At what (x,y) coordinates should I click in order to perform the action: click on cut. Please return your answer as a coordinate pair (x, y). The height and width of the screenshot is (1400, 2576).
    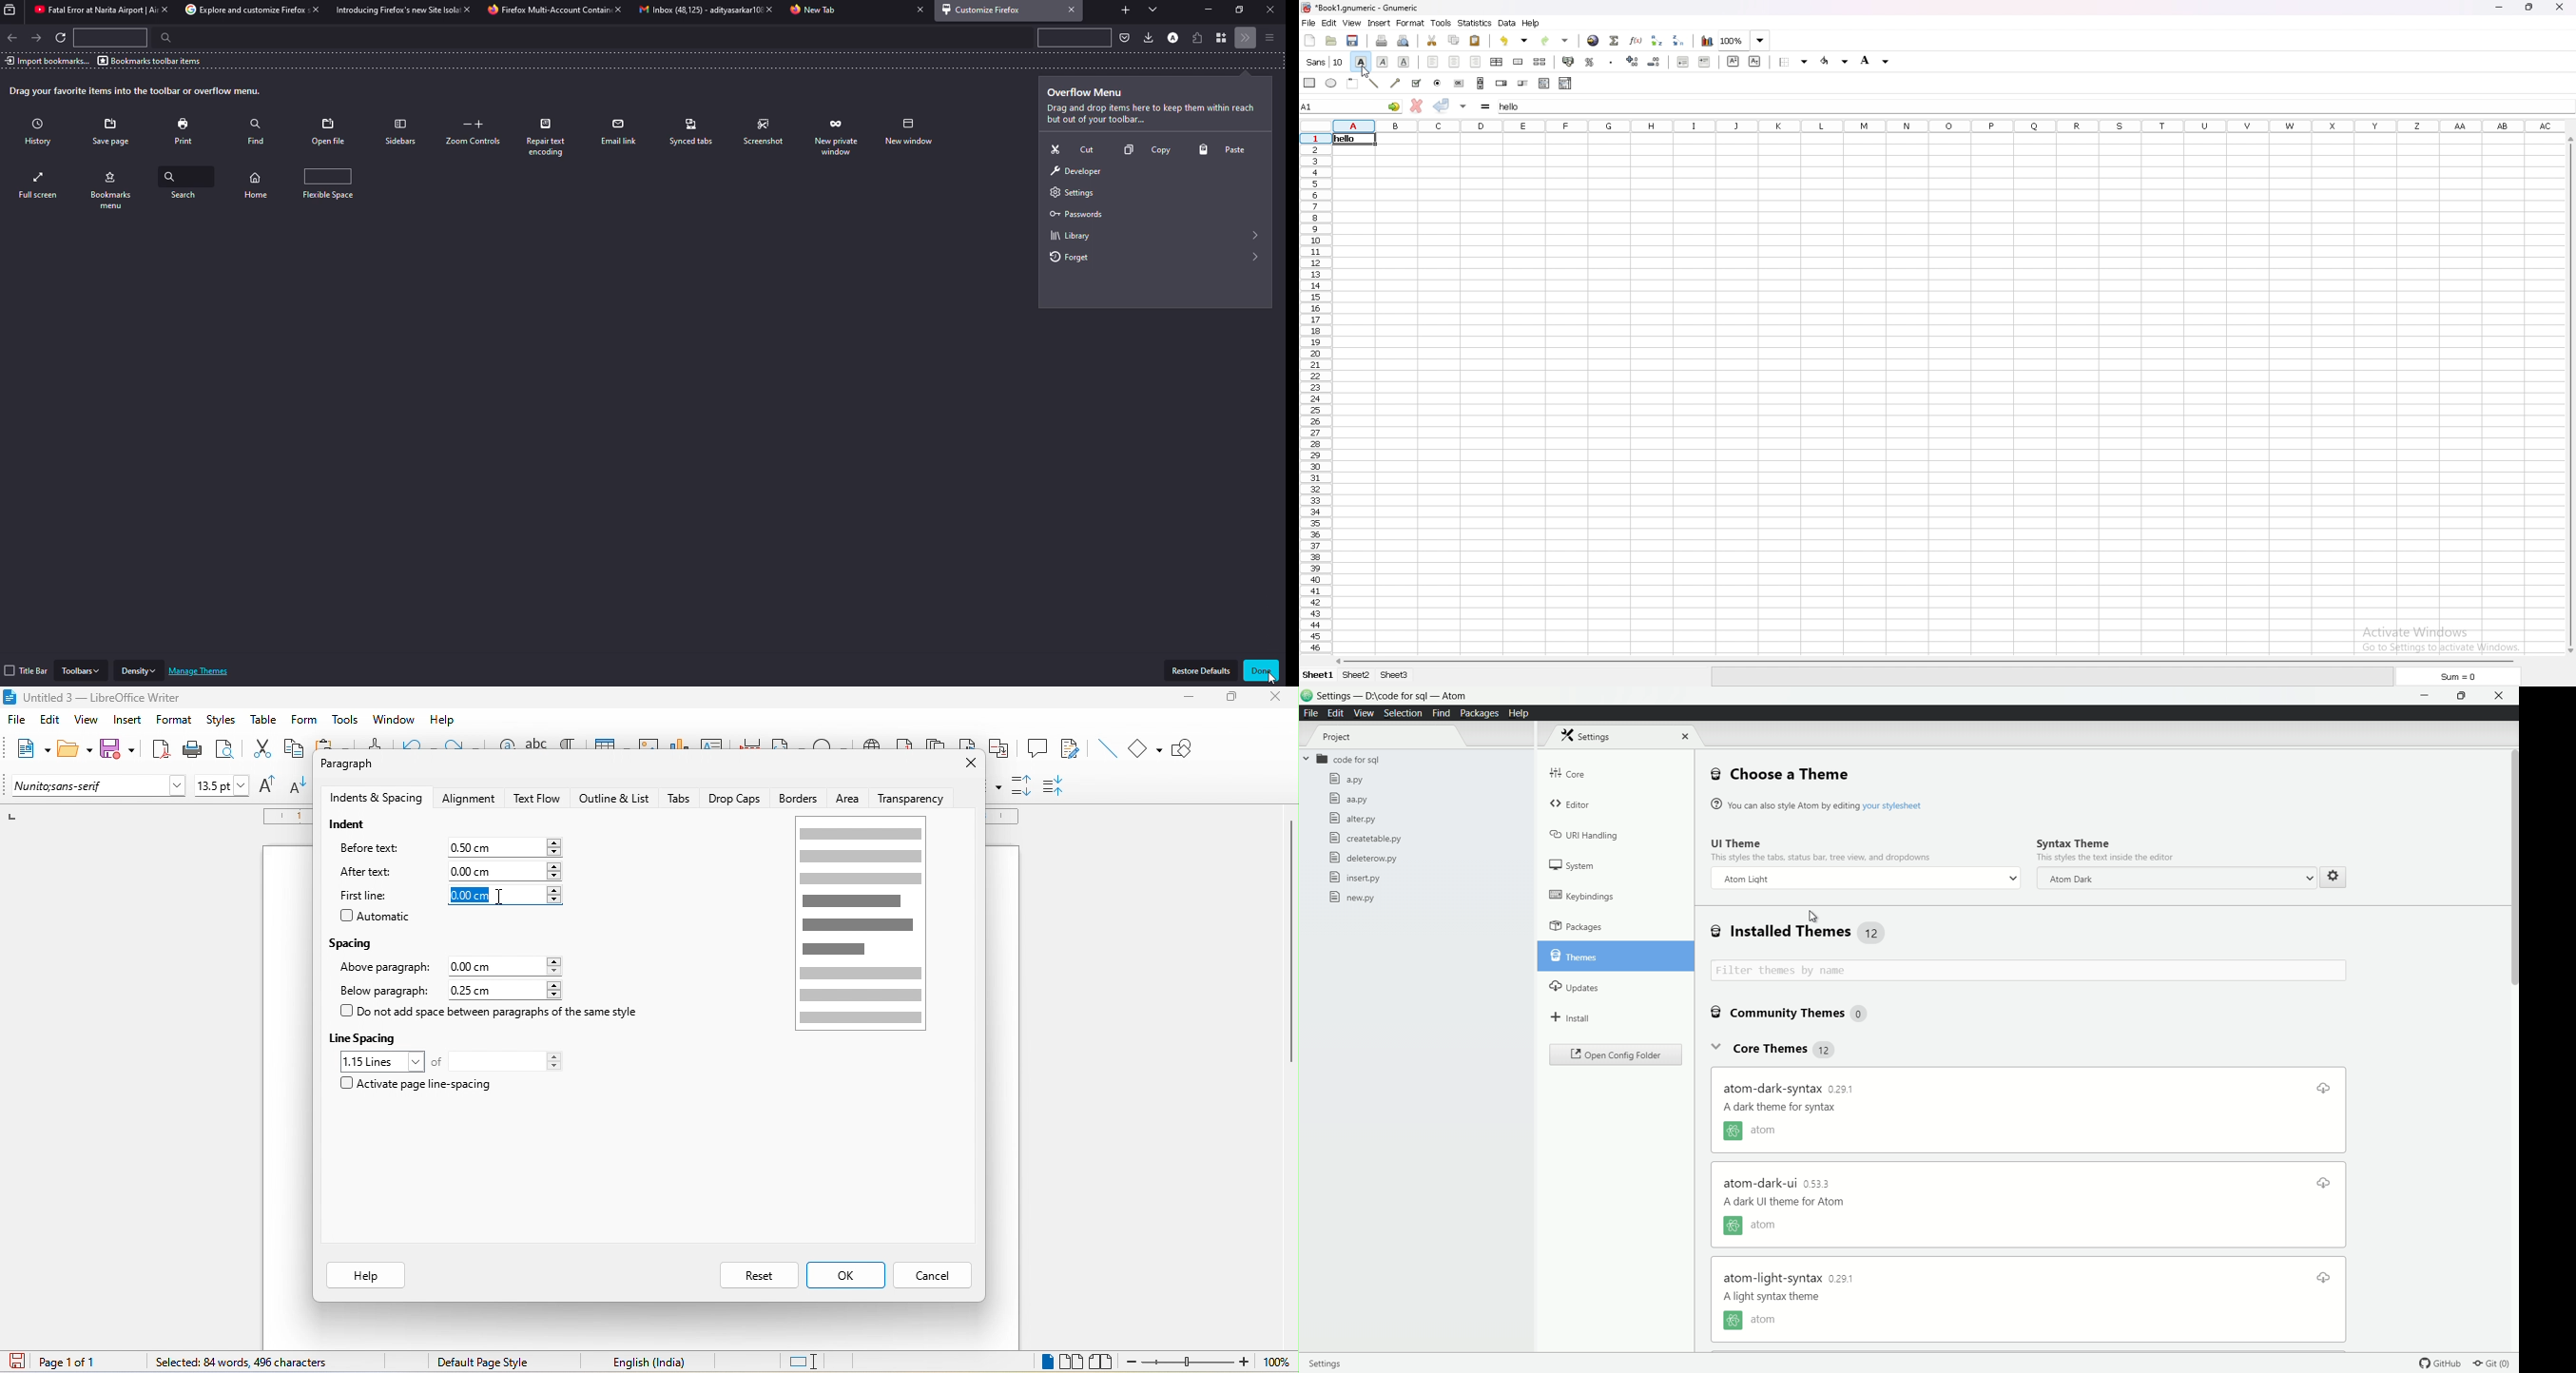
    Looking at the image, I should click on (1433, 41).